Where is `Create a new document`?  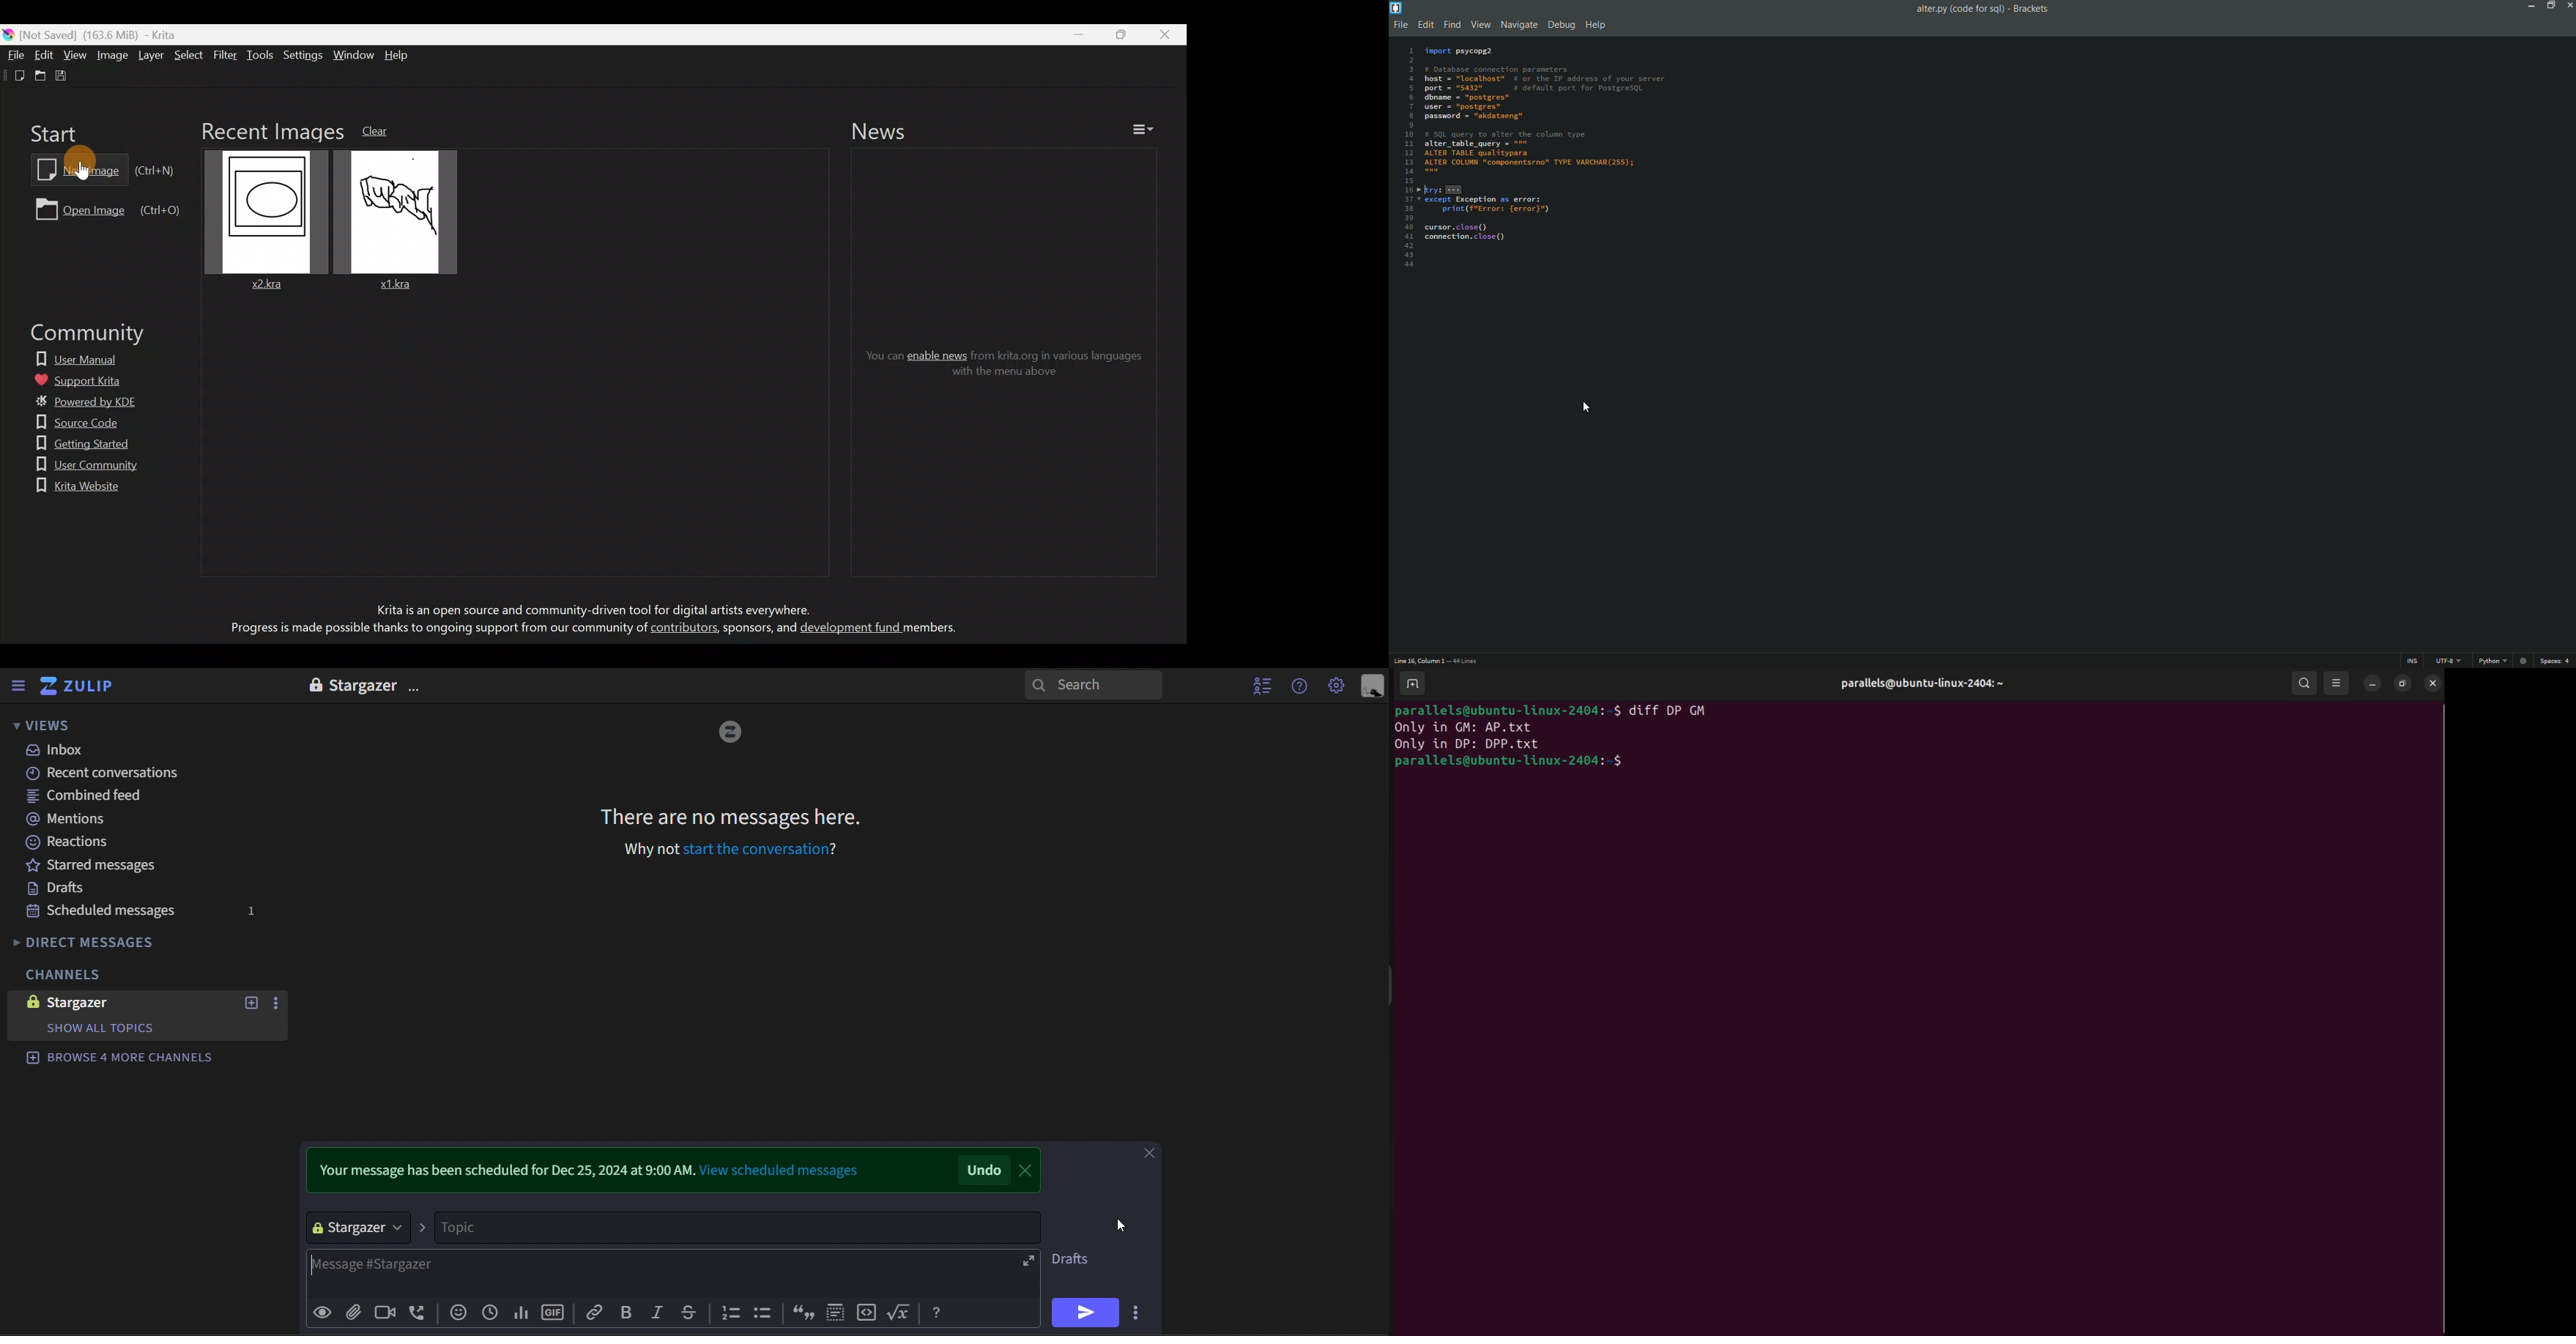 Create a new document is located at coordinates (12, 75).